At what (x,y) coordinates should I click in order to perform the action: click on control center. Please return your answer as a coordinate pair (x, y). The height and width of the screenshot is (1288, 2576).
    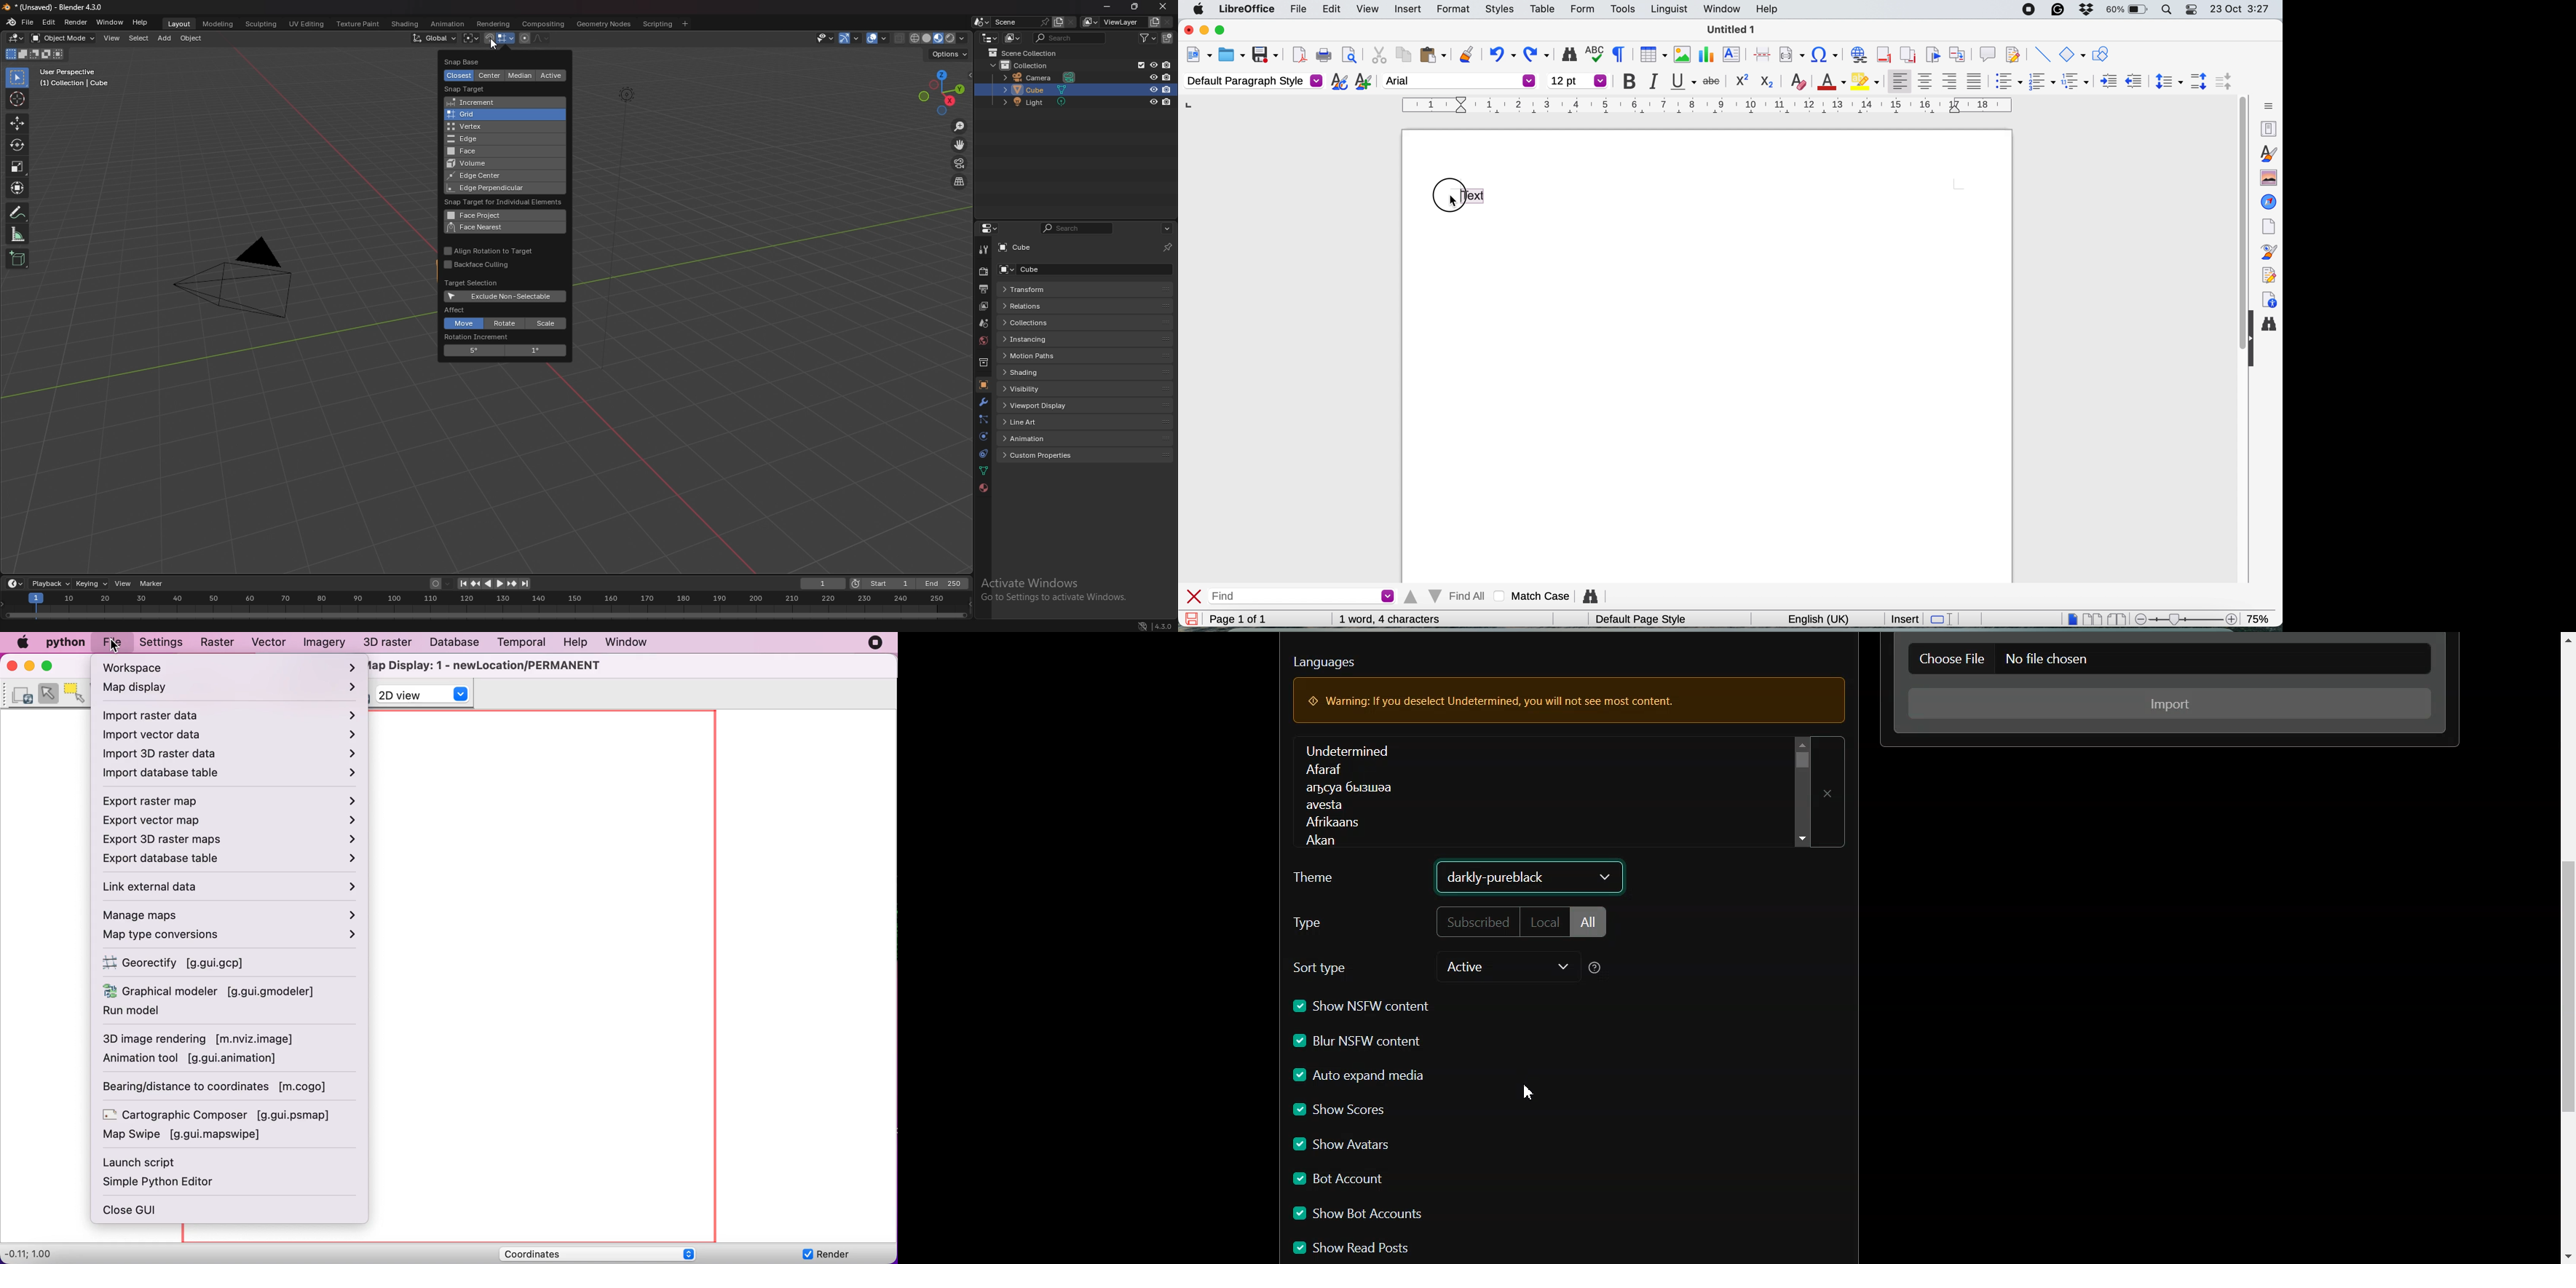
    Looking at the image, I should click on (2193, 11).